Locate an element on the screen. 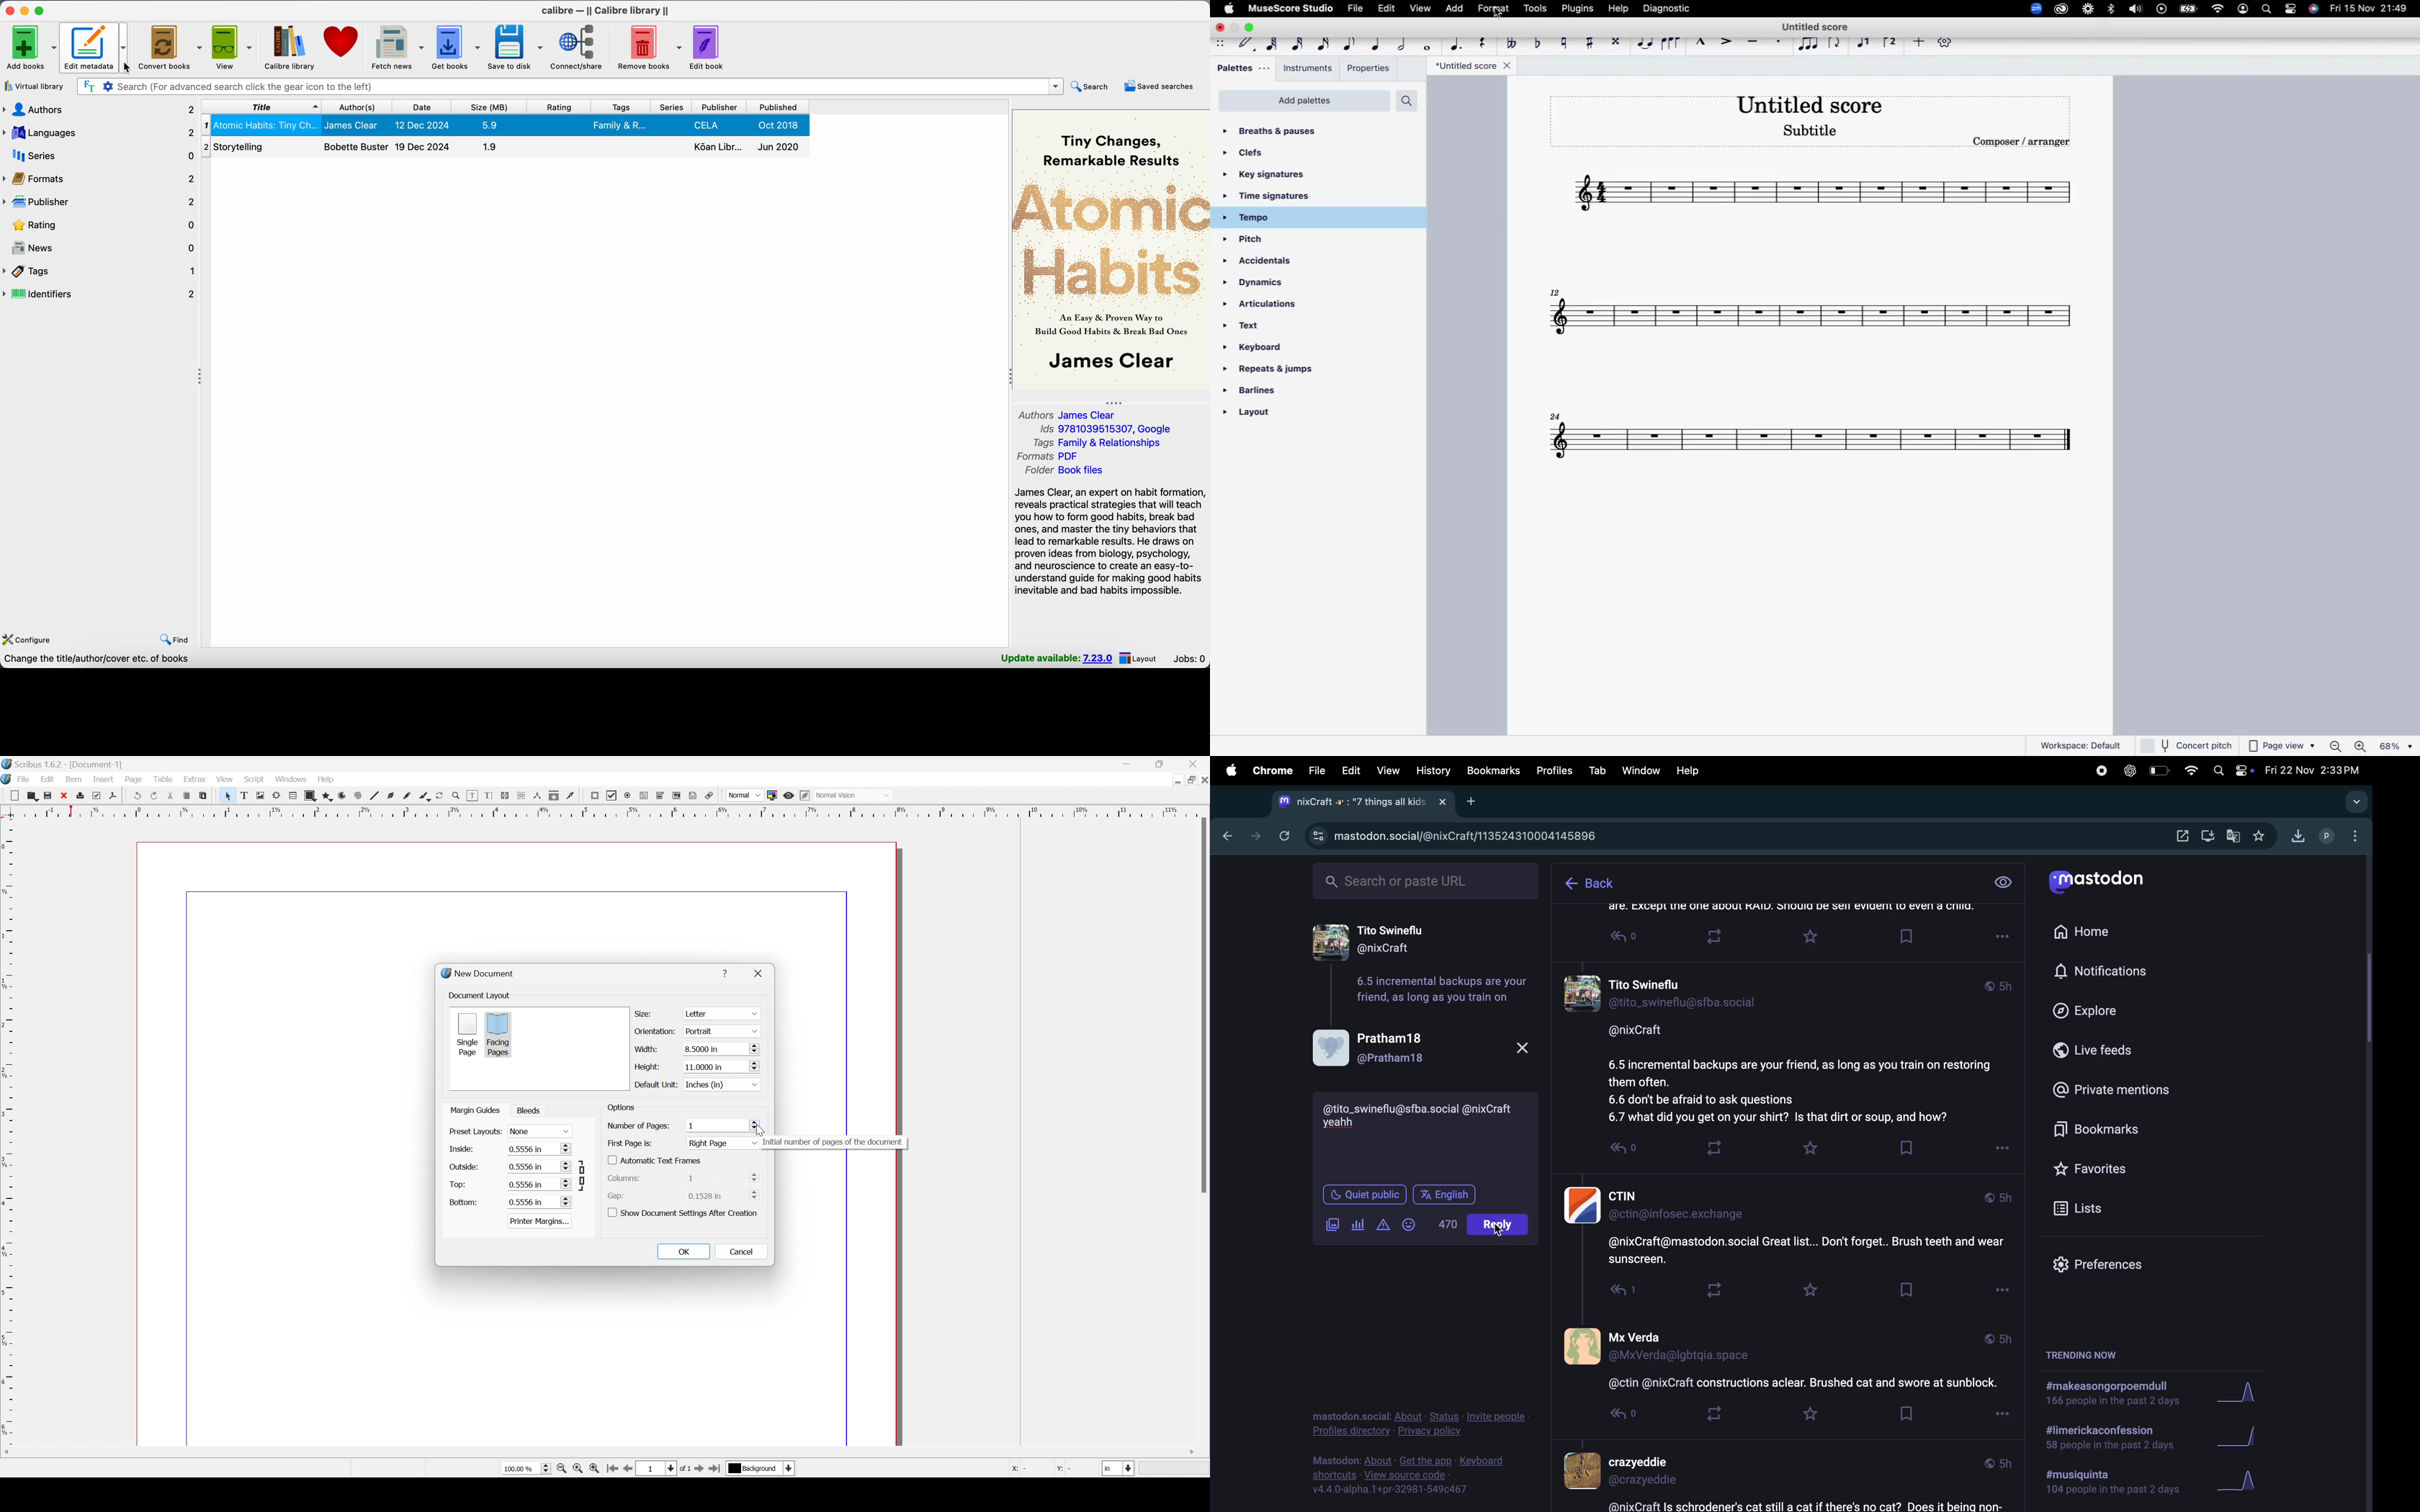  tags Family & Relationships is located at coordinates (1096, 443).